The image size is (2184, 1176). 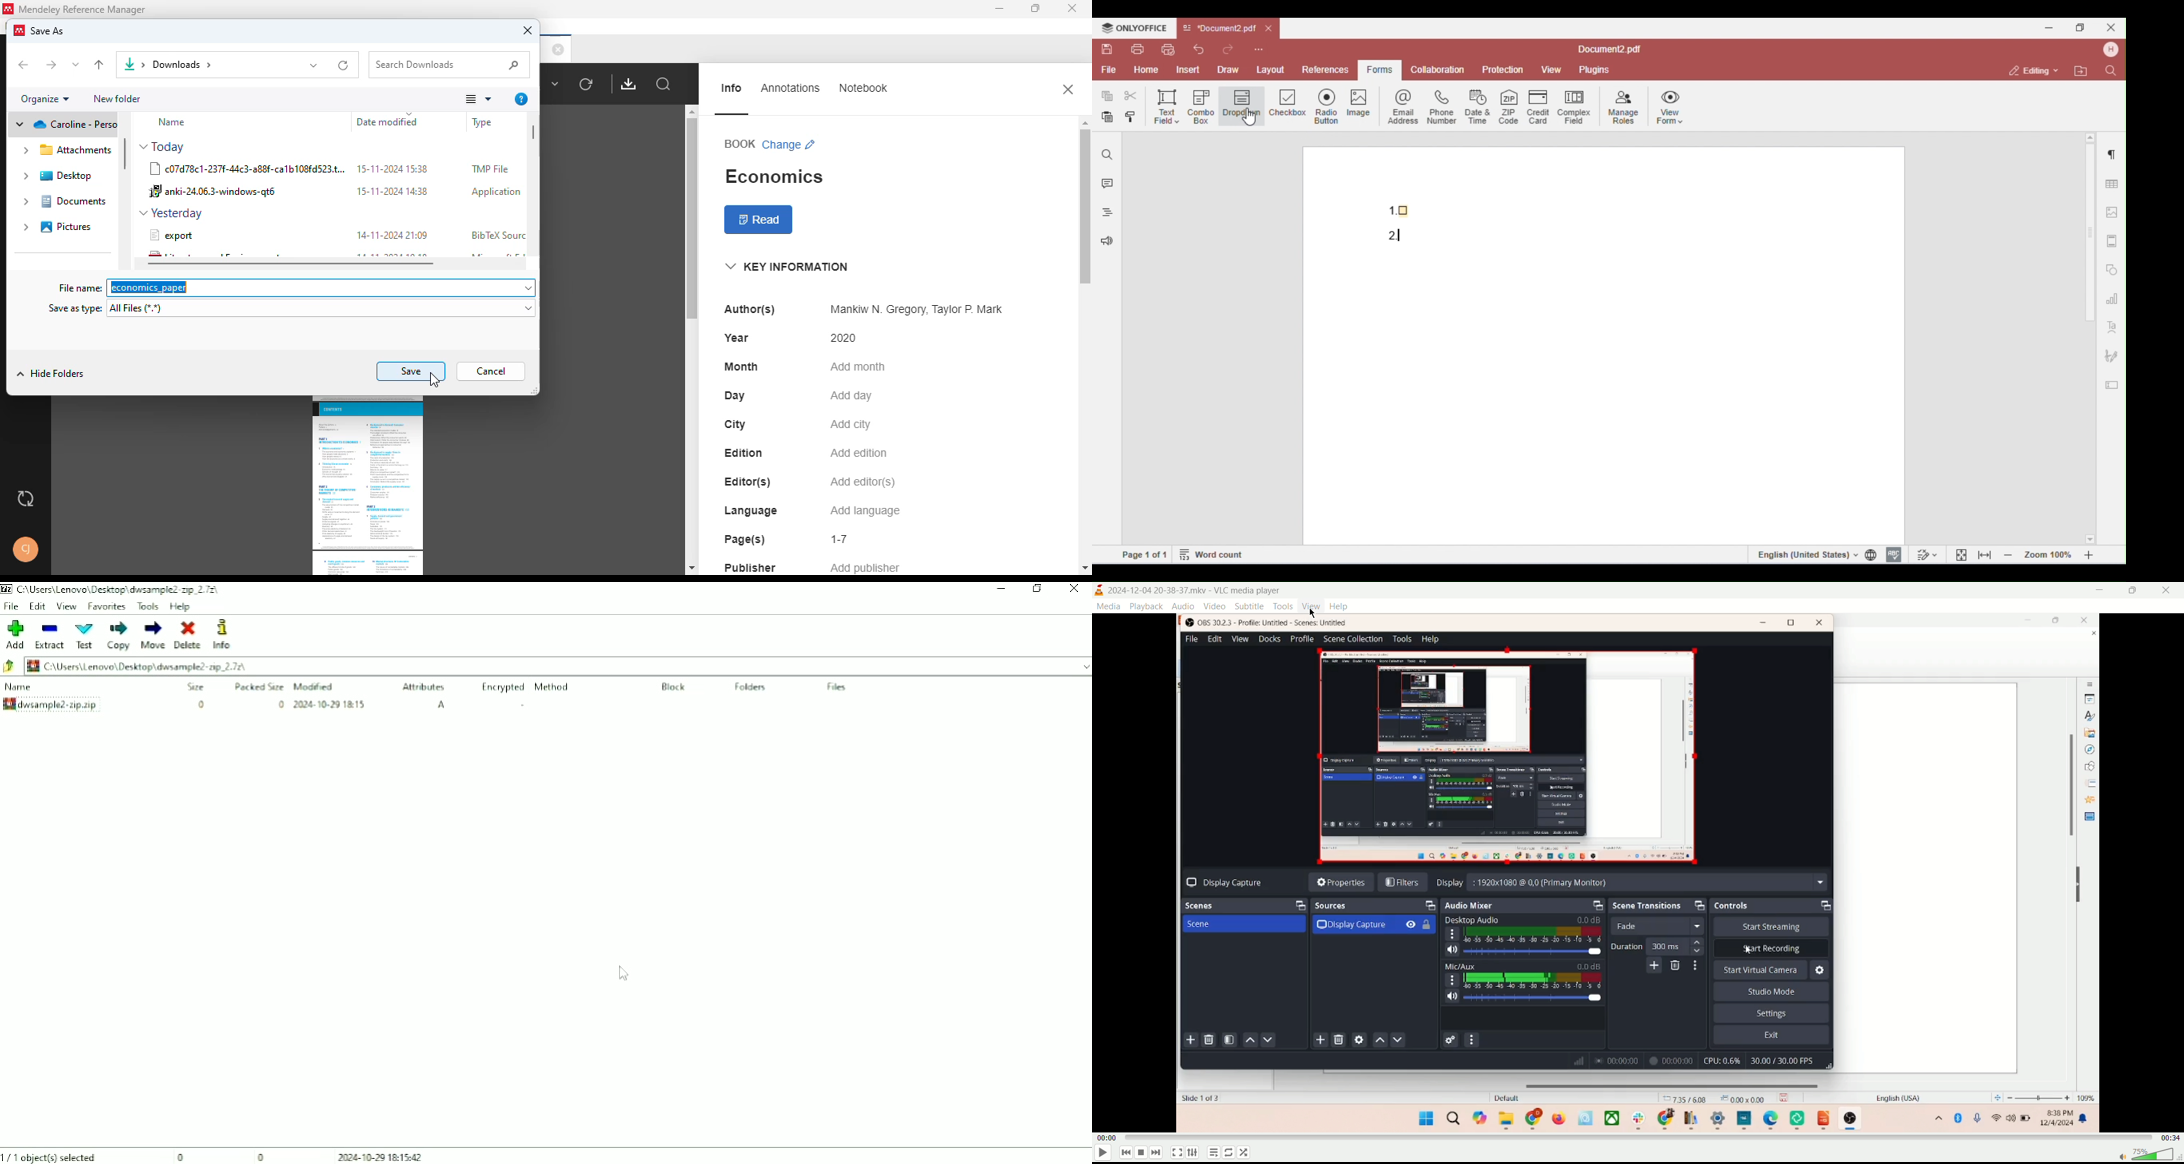 I want to click on economics, so click(x=773, y=177).